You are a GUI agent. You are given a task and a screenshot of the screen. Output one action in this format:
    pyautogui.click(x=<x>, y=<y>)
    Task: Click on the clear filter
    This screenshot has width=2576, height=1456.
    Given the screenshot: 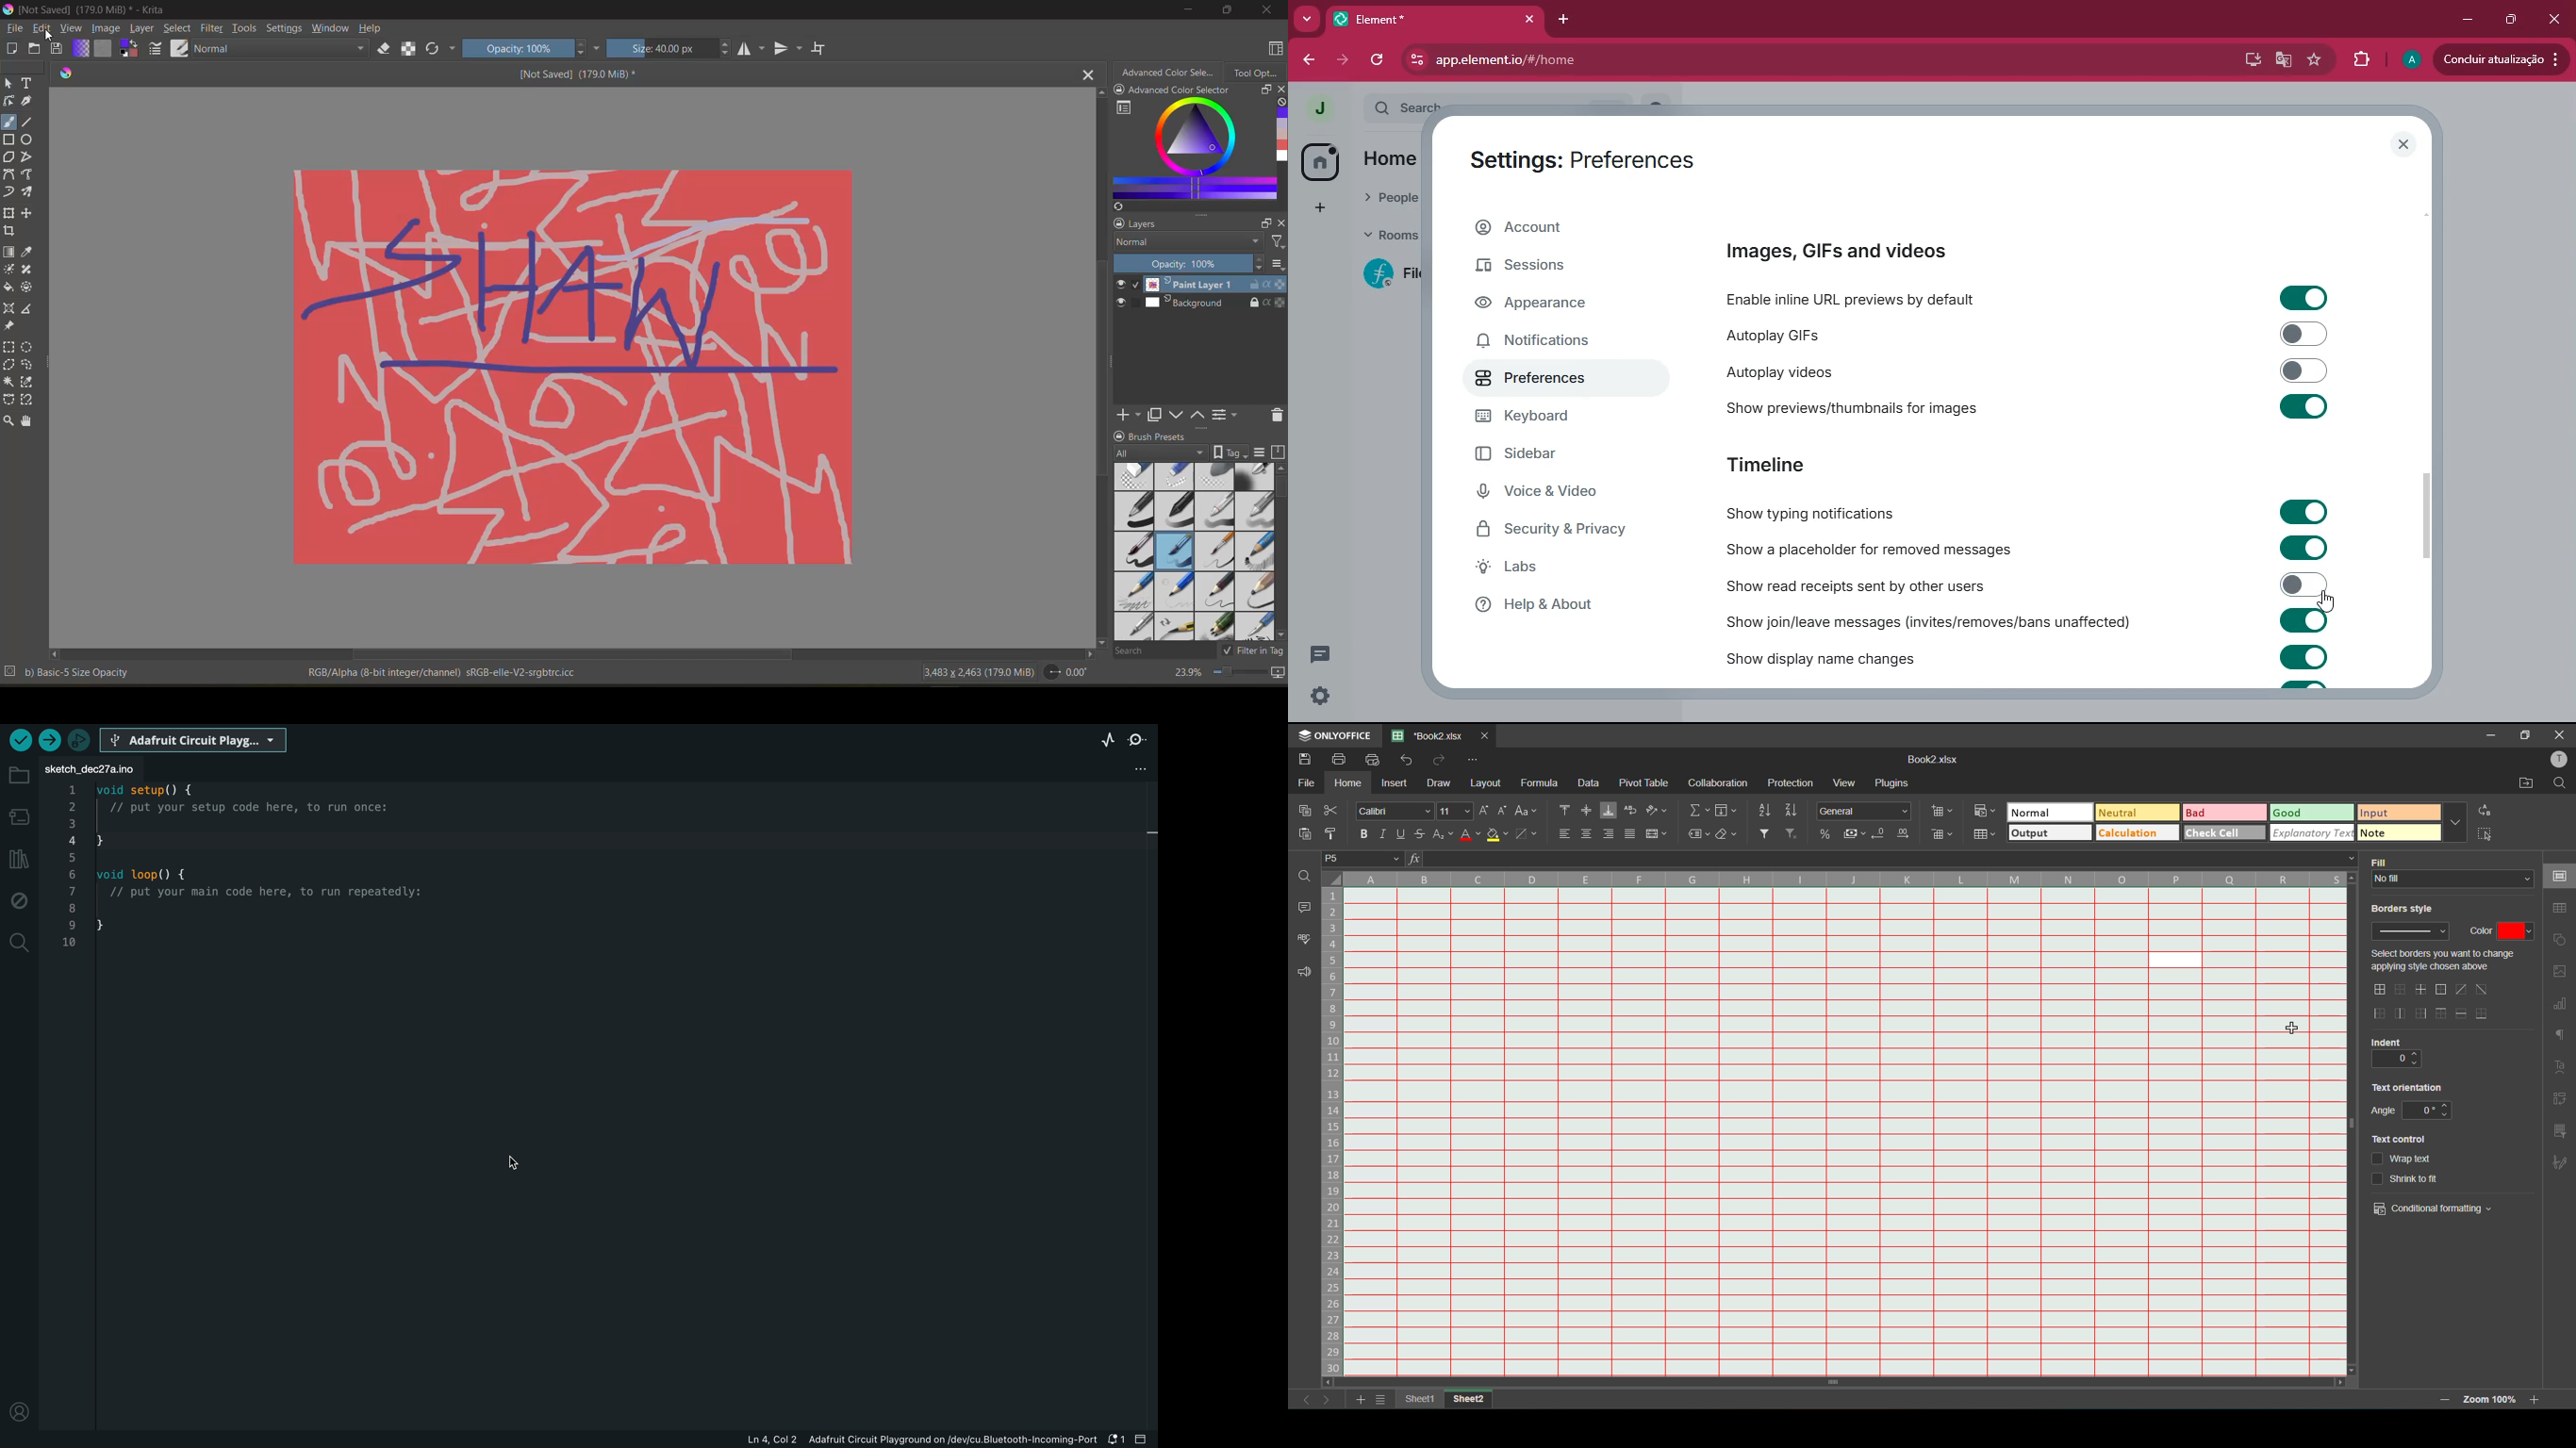 What is the action you would take?
    pyautogui.click(x=1794, y=837)
    